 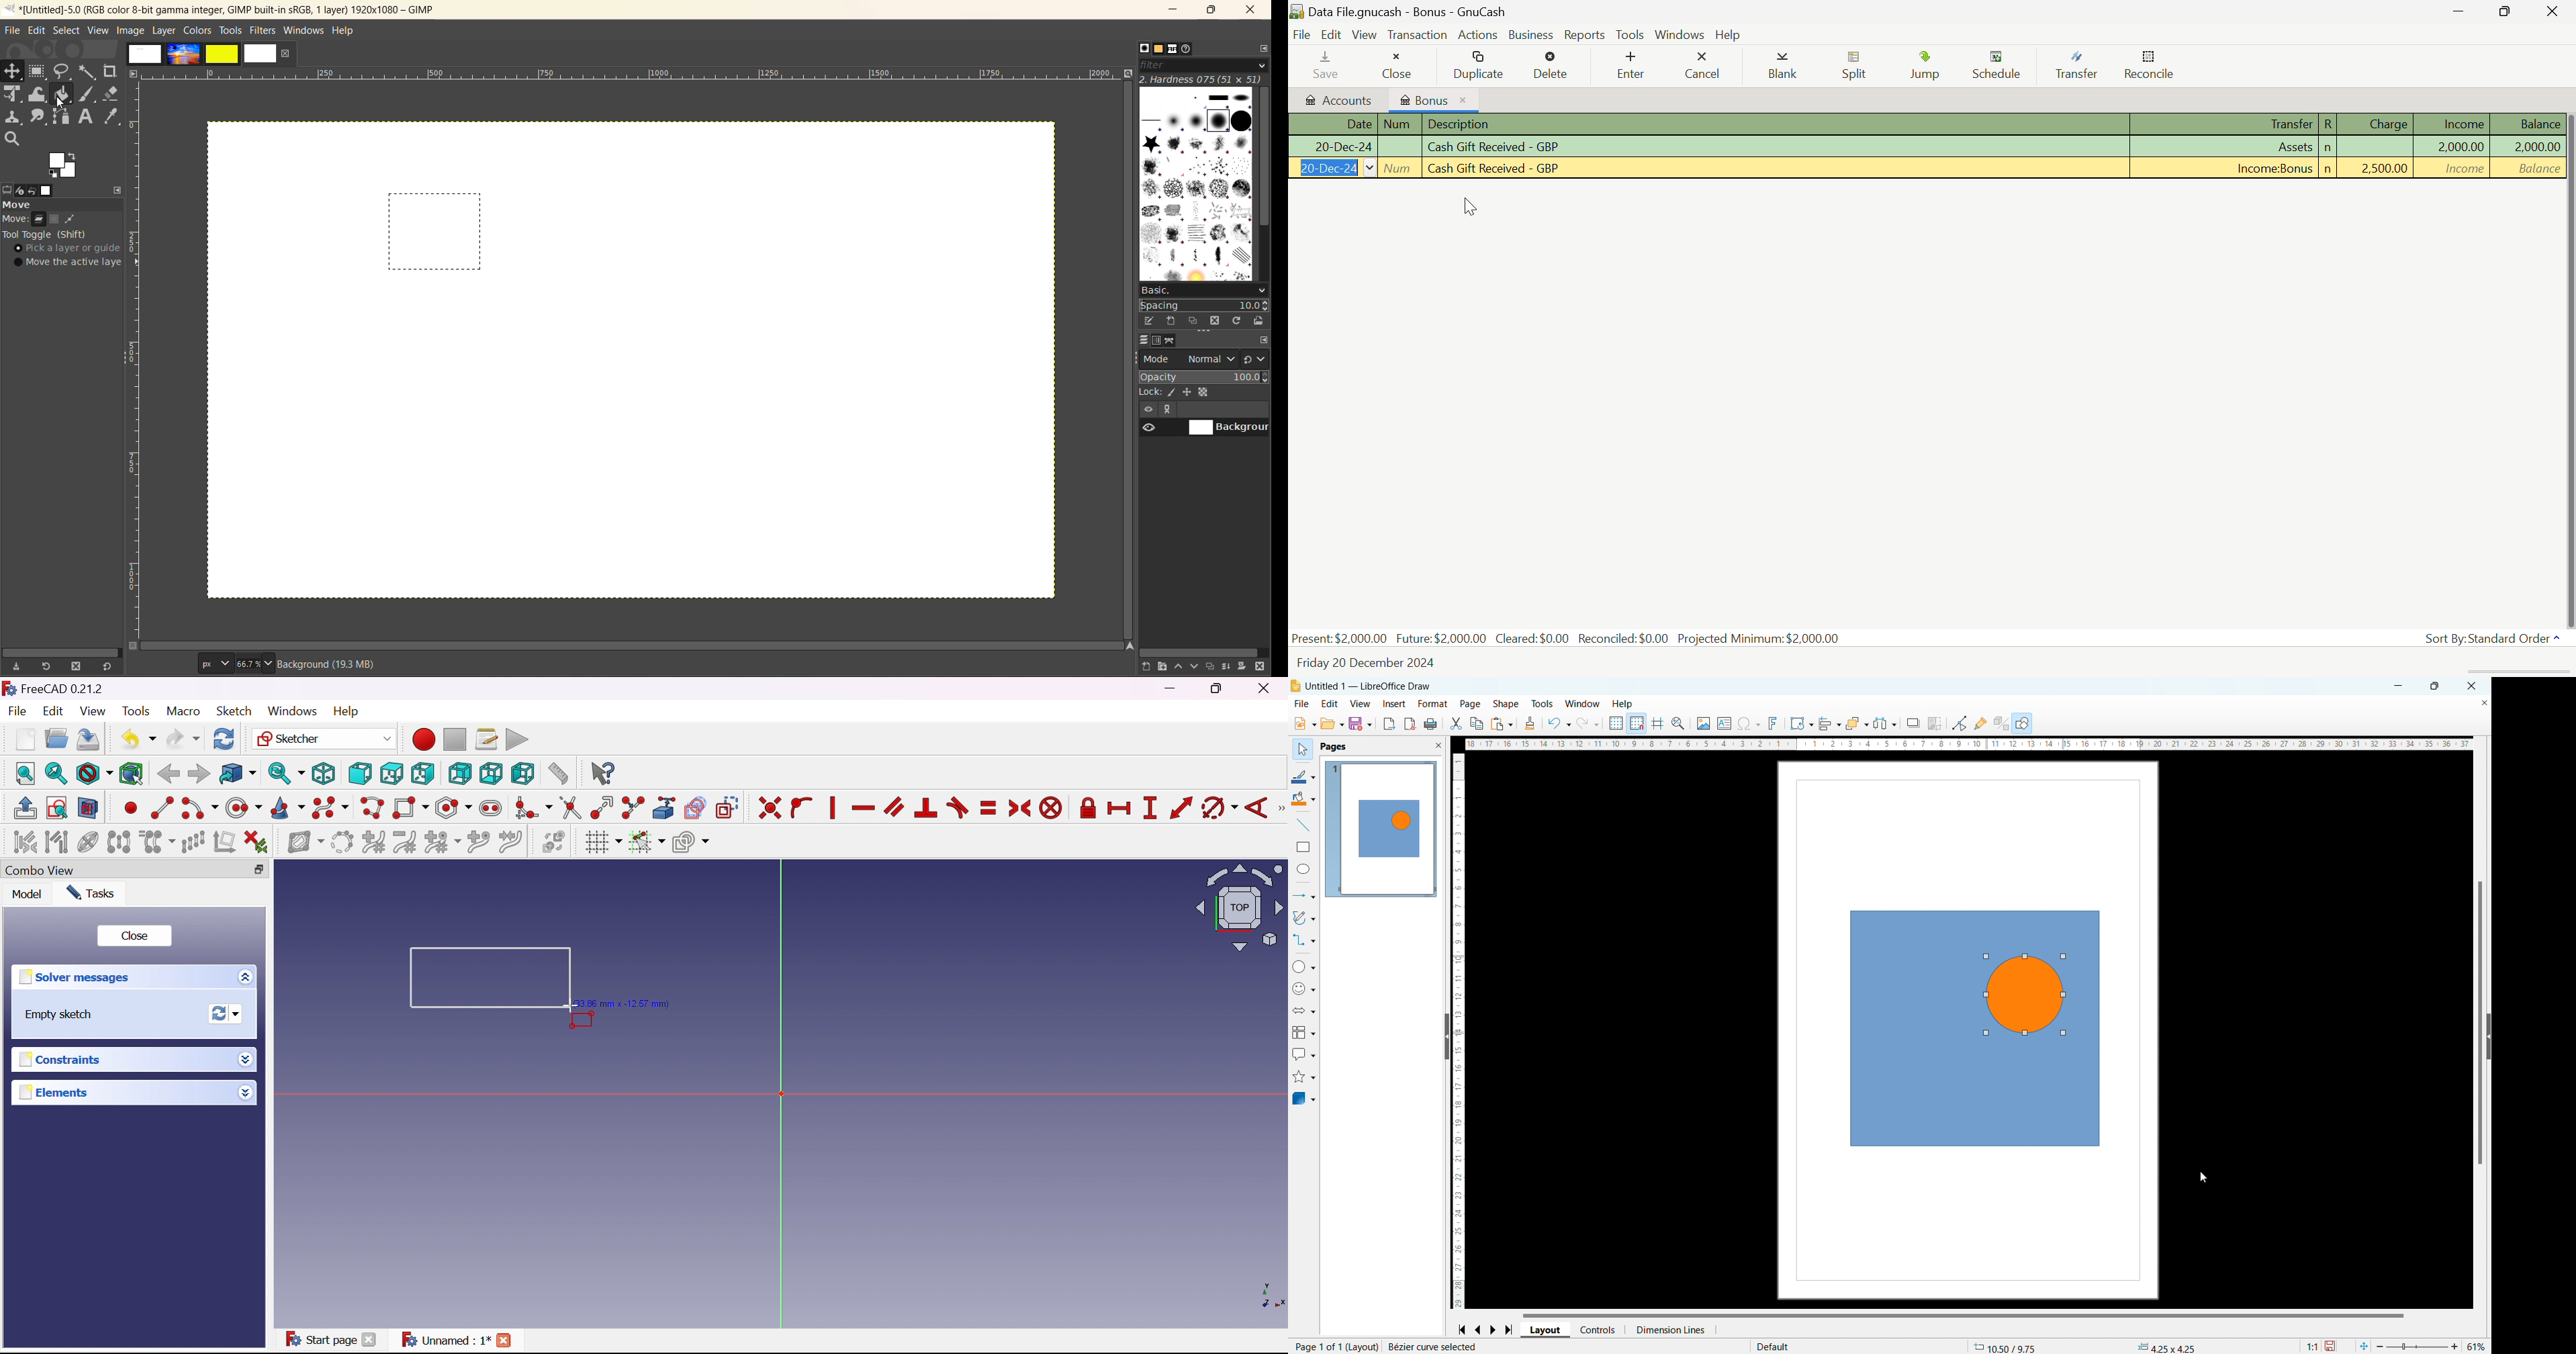 I want to click on view, so click(x=1359, y=705).